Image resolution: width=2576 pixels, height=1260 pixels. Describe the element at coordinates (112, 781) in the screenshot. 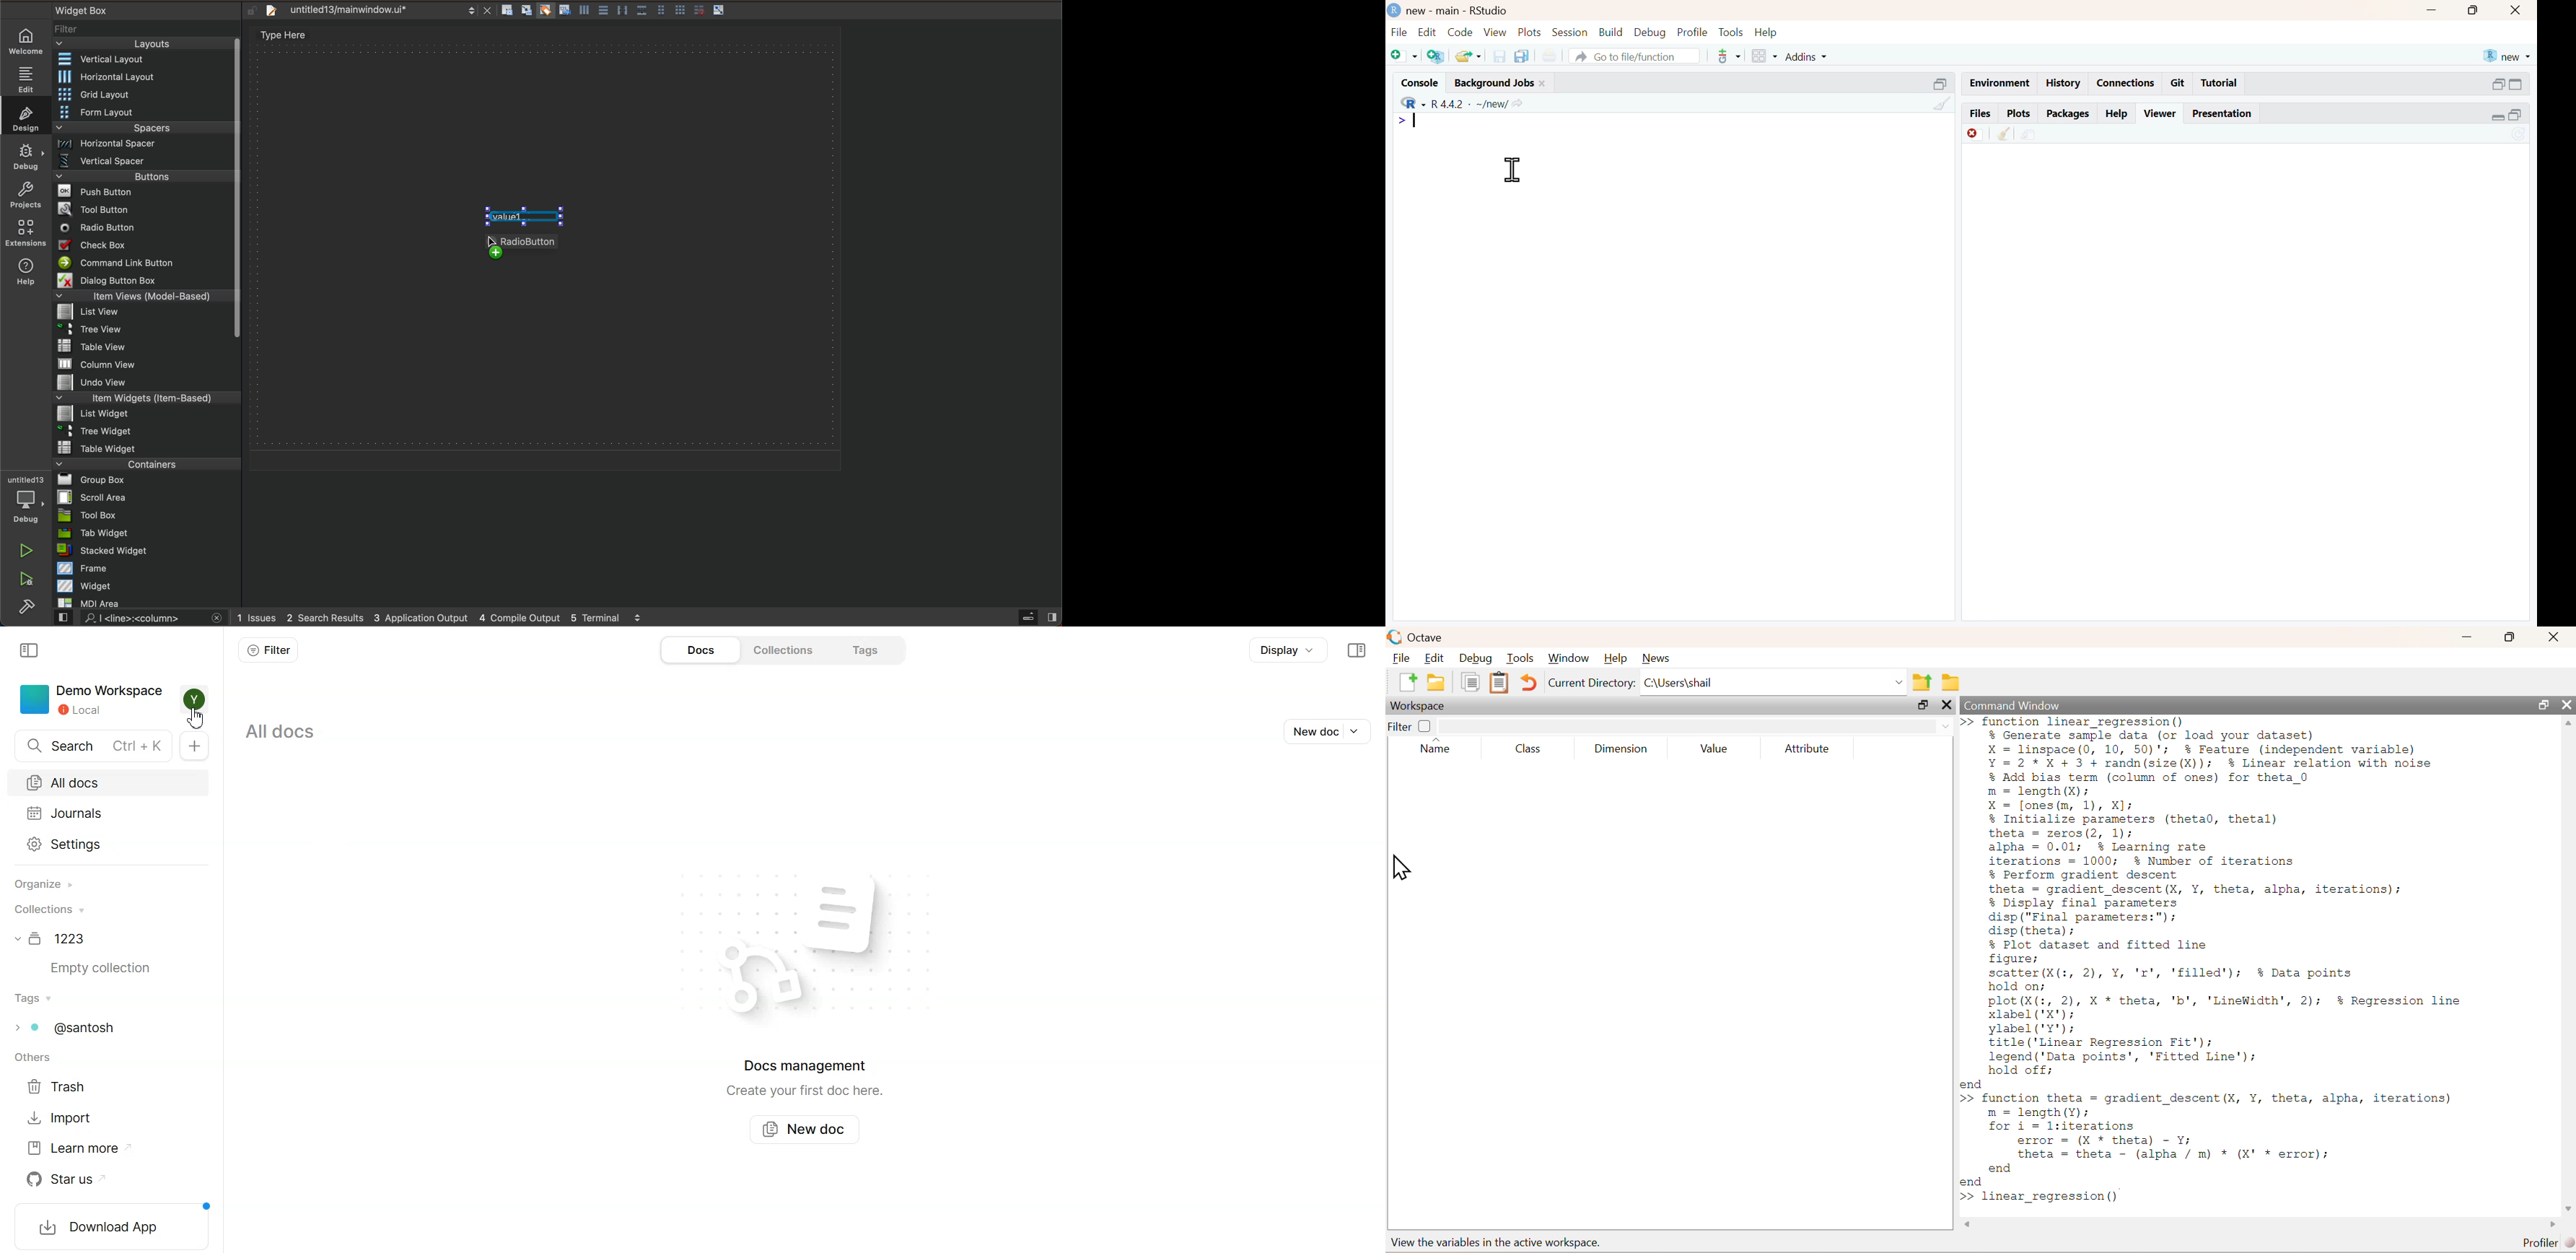

I see `All docs` at that location.